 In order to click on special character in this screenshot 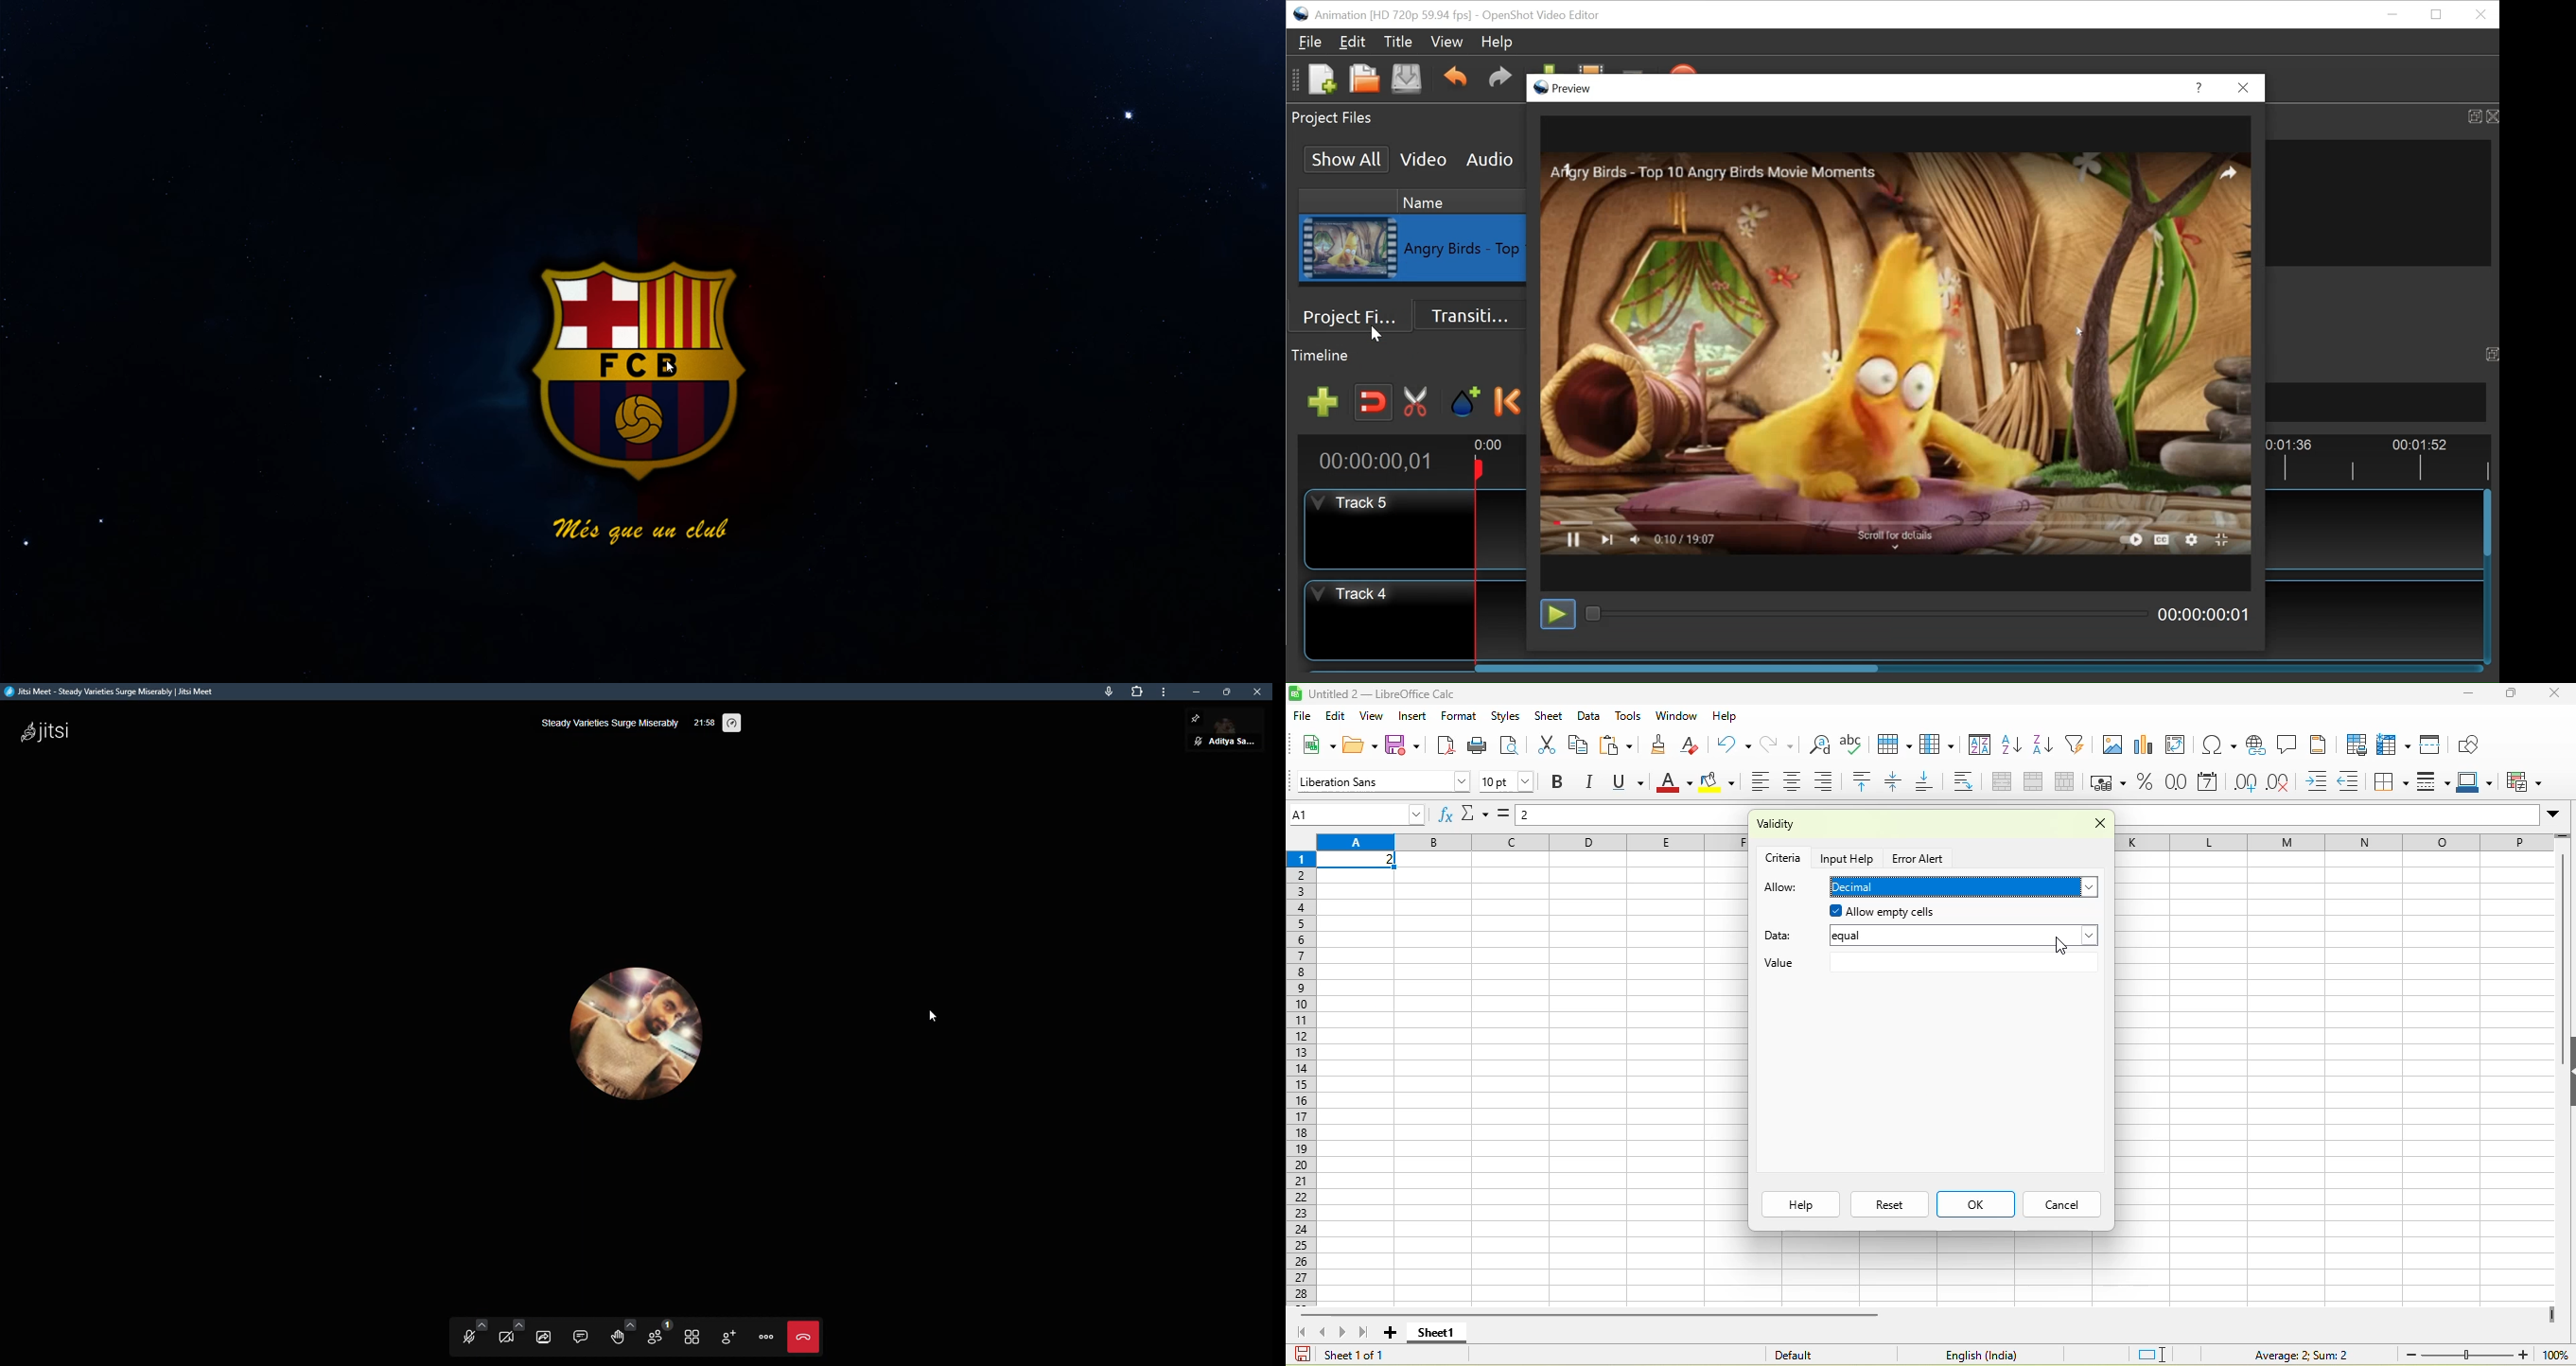, I will do `click(2216, 744)`.